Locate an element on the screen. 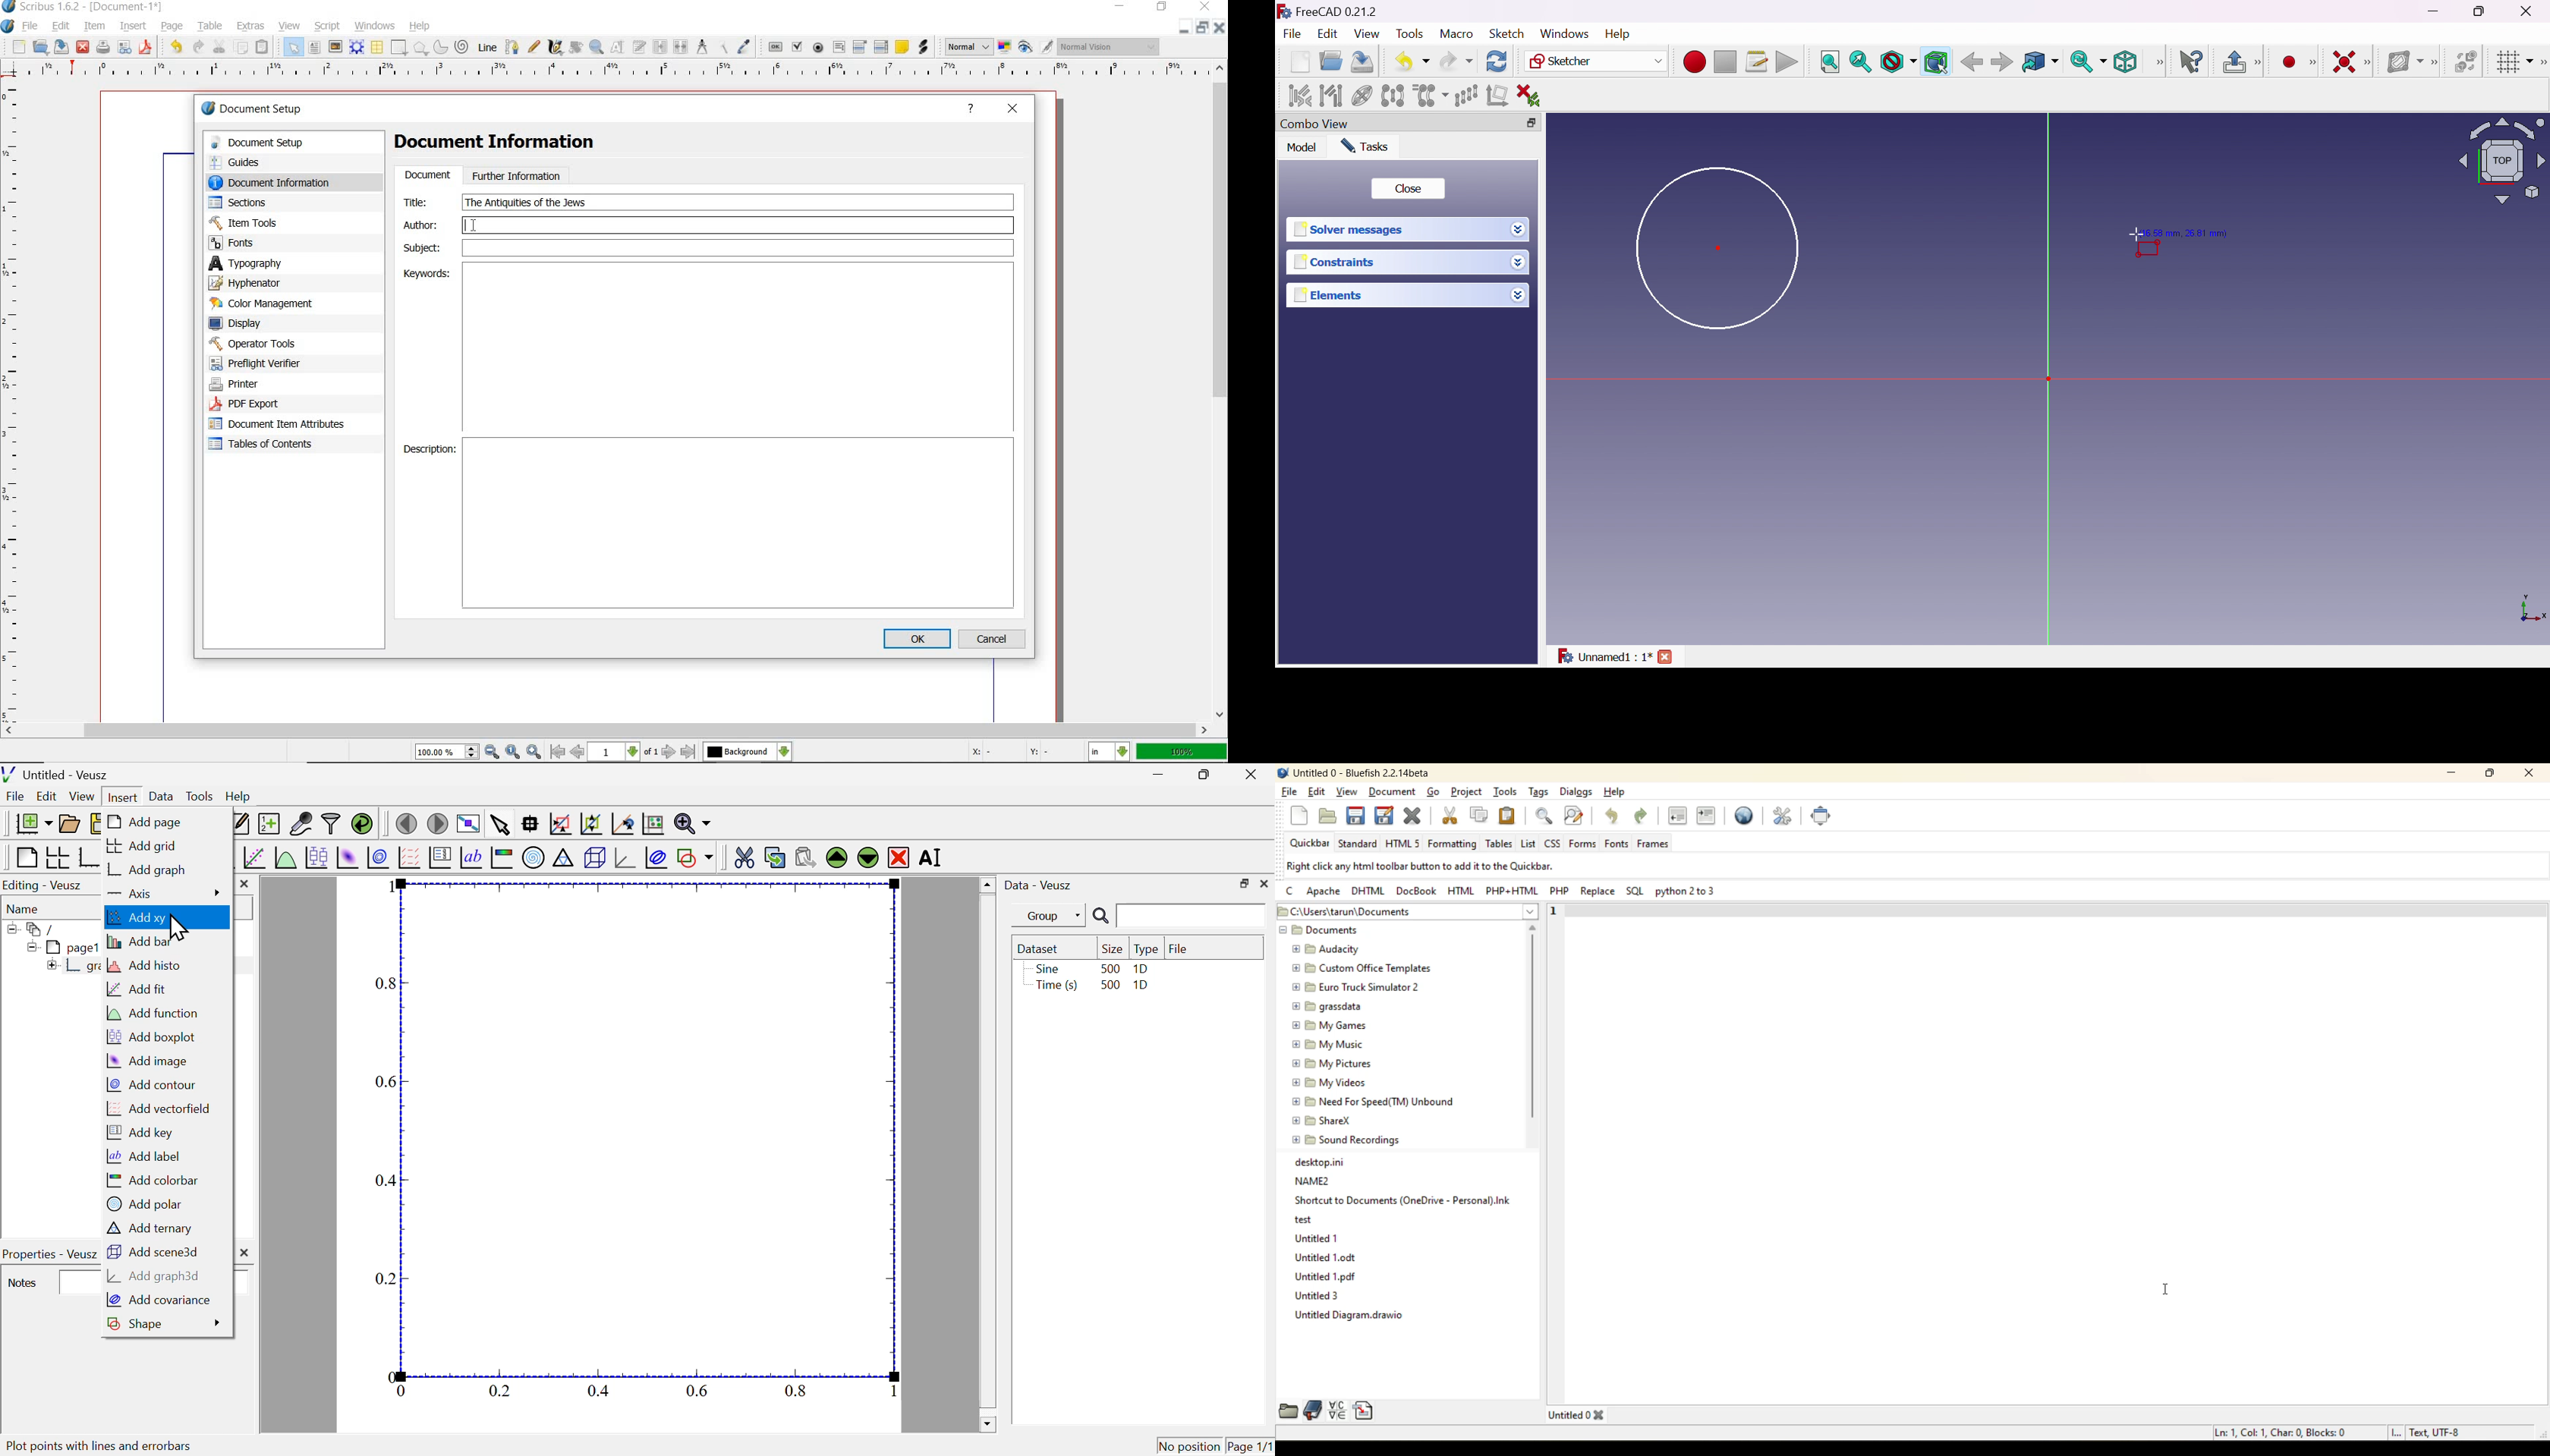 This screenshot has height=1456, width=2576. html 5 is located at coordinates (1403, 844).